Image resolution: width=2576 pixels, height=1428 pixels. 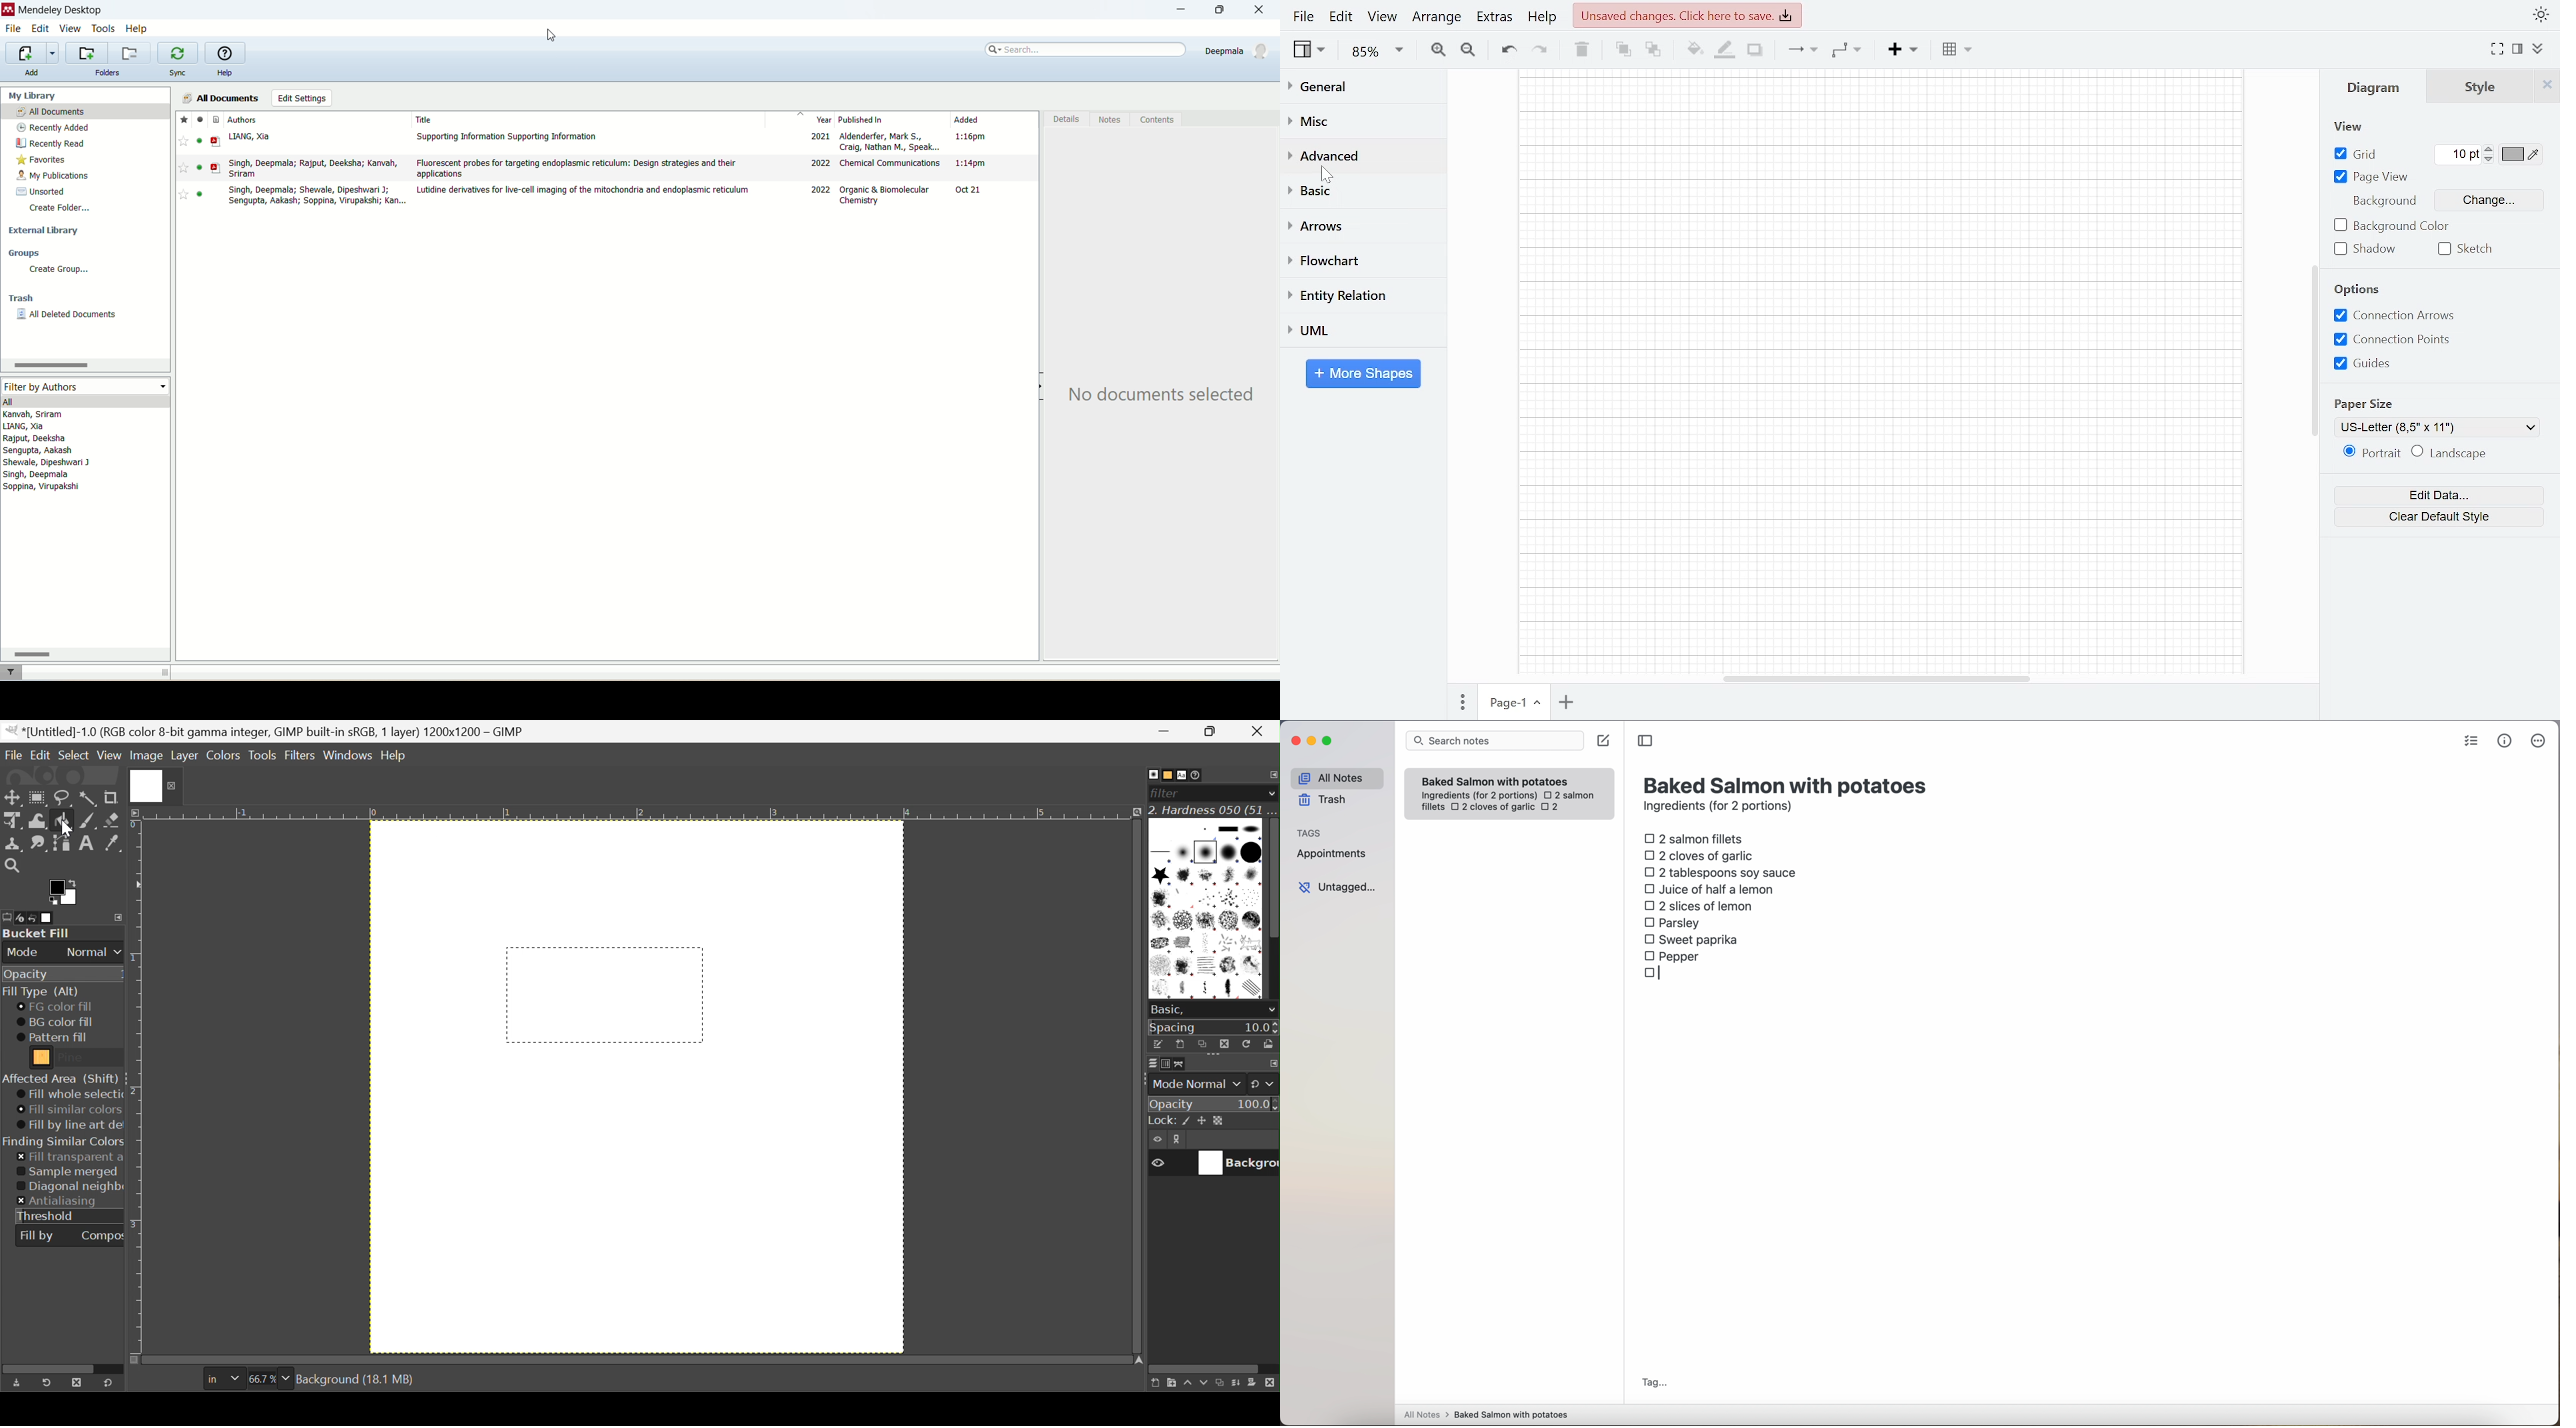 What do you see at coordinates (179, 193) in the screenshot?
I see `Favourite` at bounding box center [179, 193].